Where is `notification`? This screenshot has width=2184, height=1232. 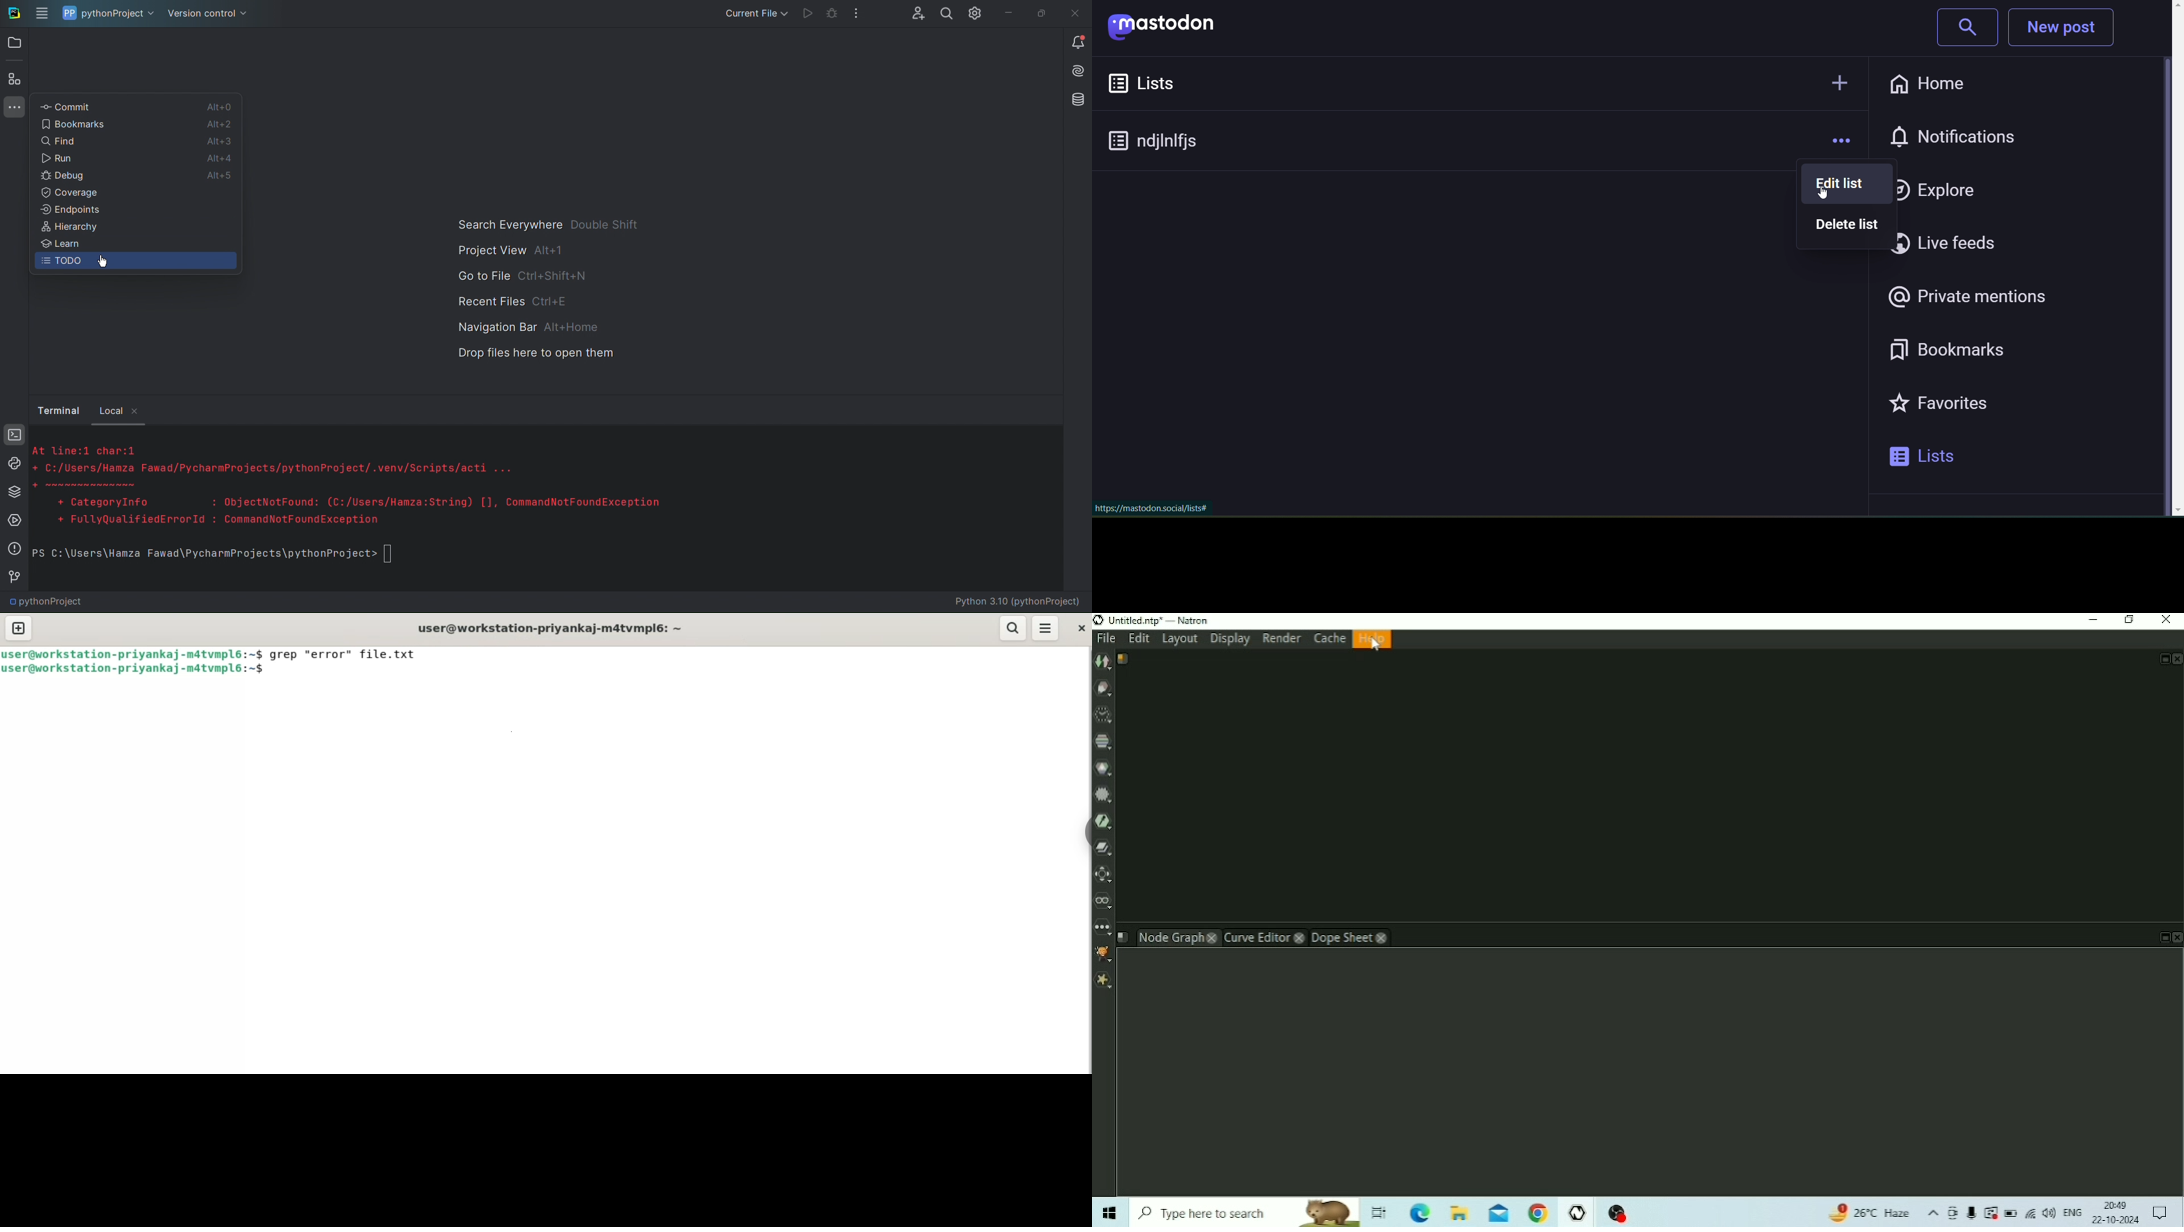
notification is located at coordinates (1968, 134).